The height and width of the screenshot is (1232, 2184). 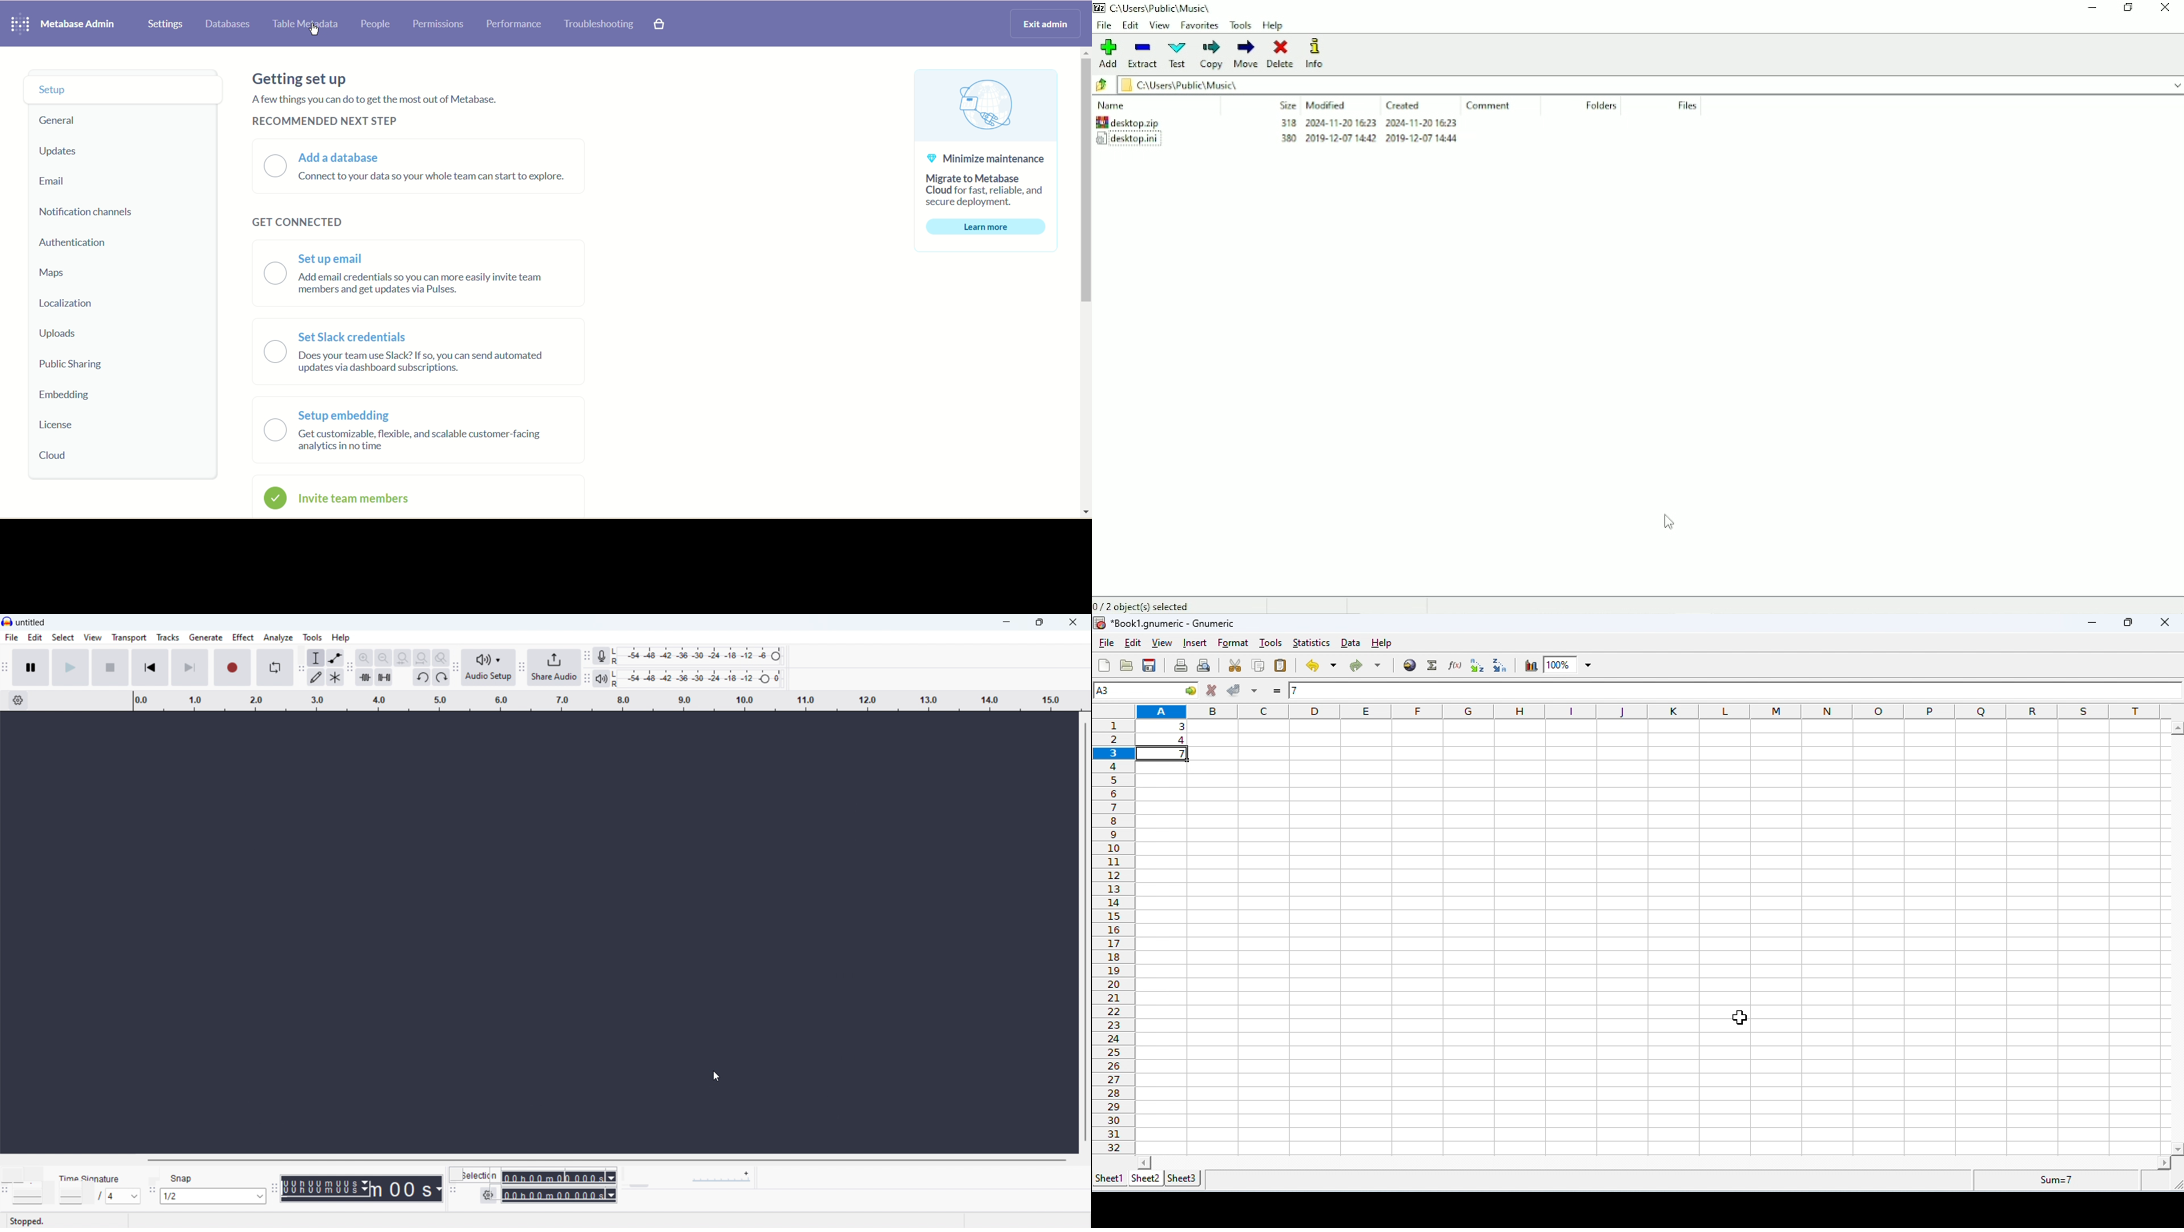 I want to click on Info, so click(x=1323, y=53).